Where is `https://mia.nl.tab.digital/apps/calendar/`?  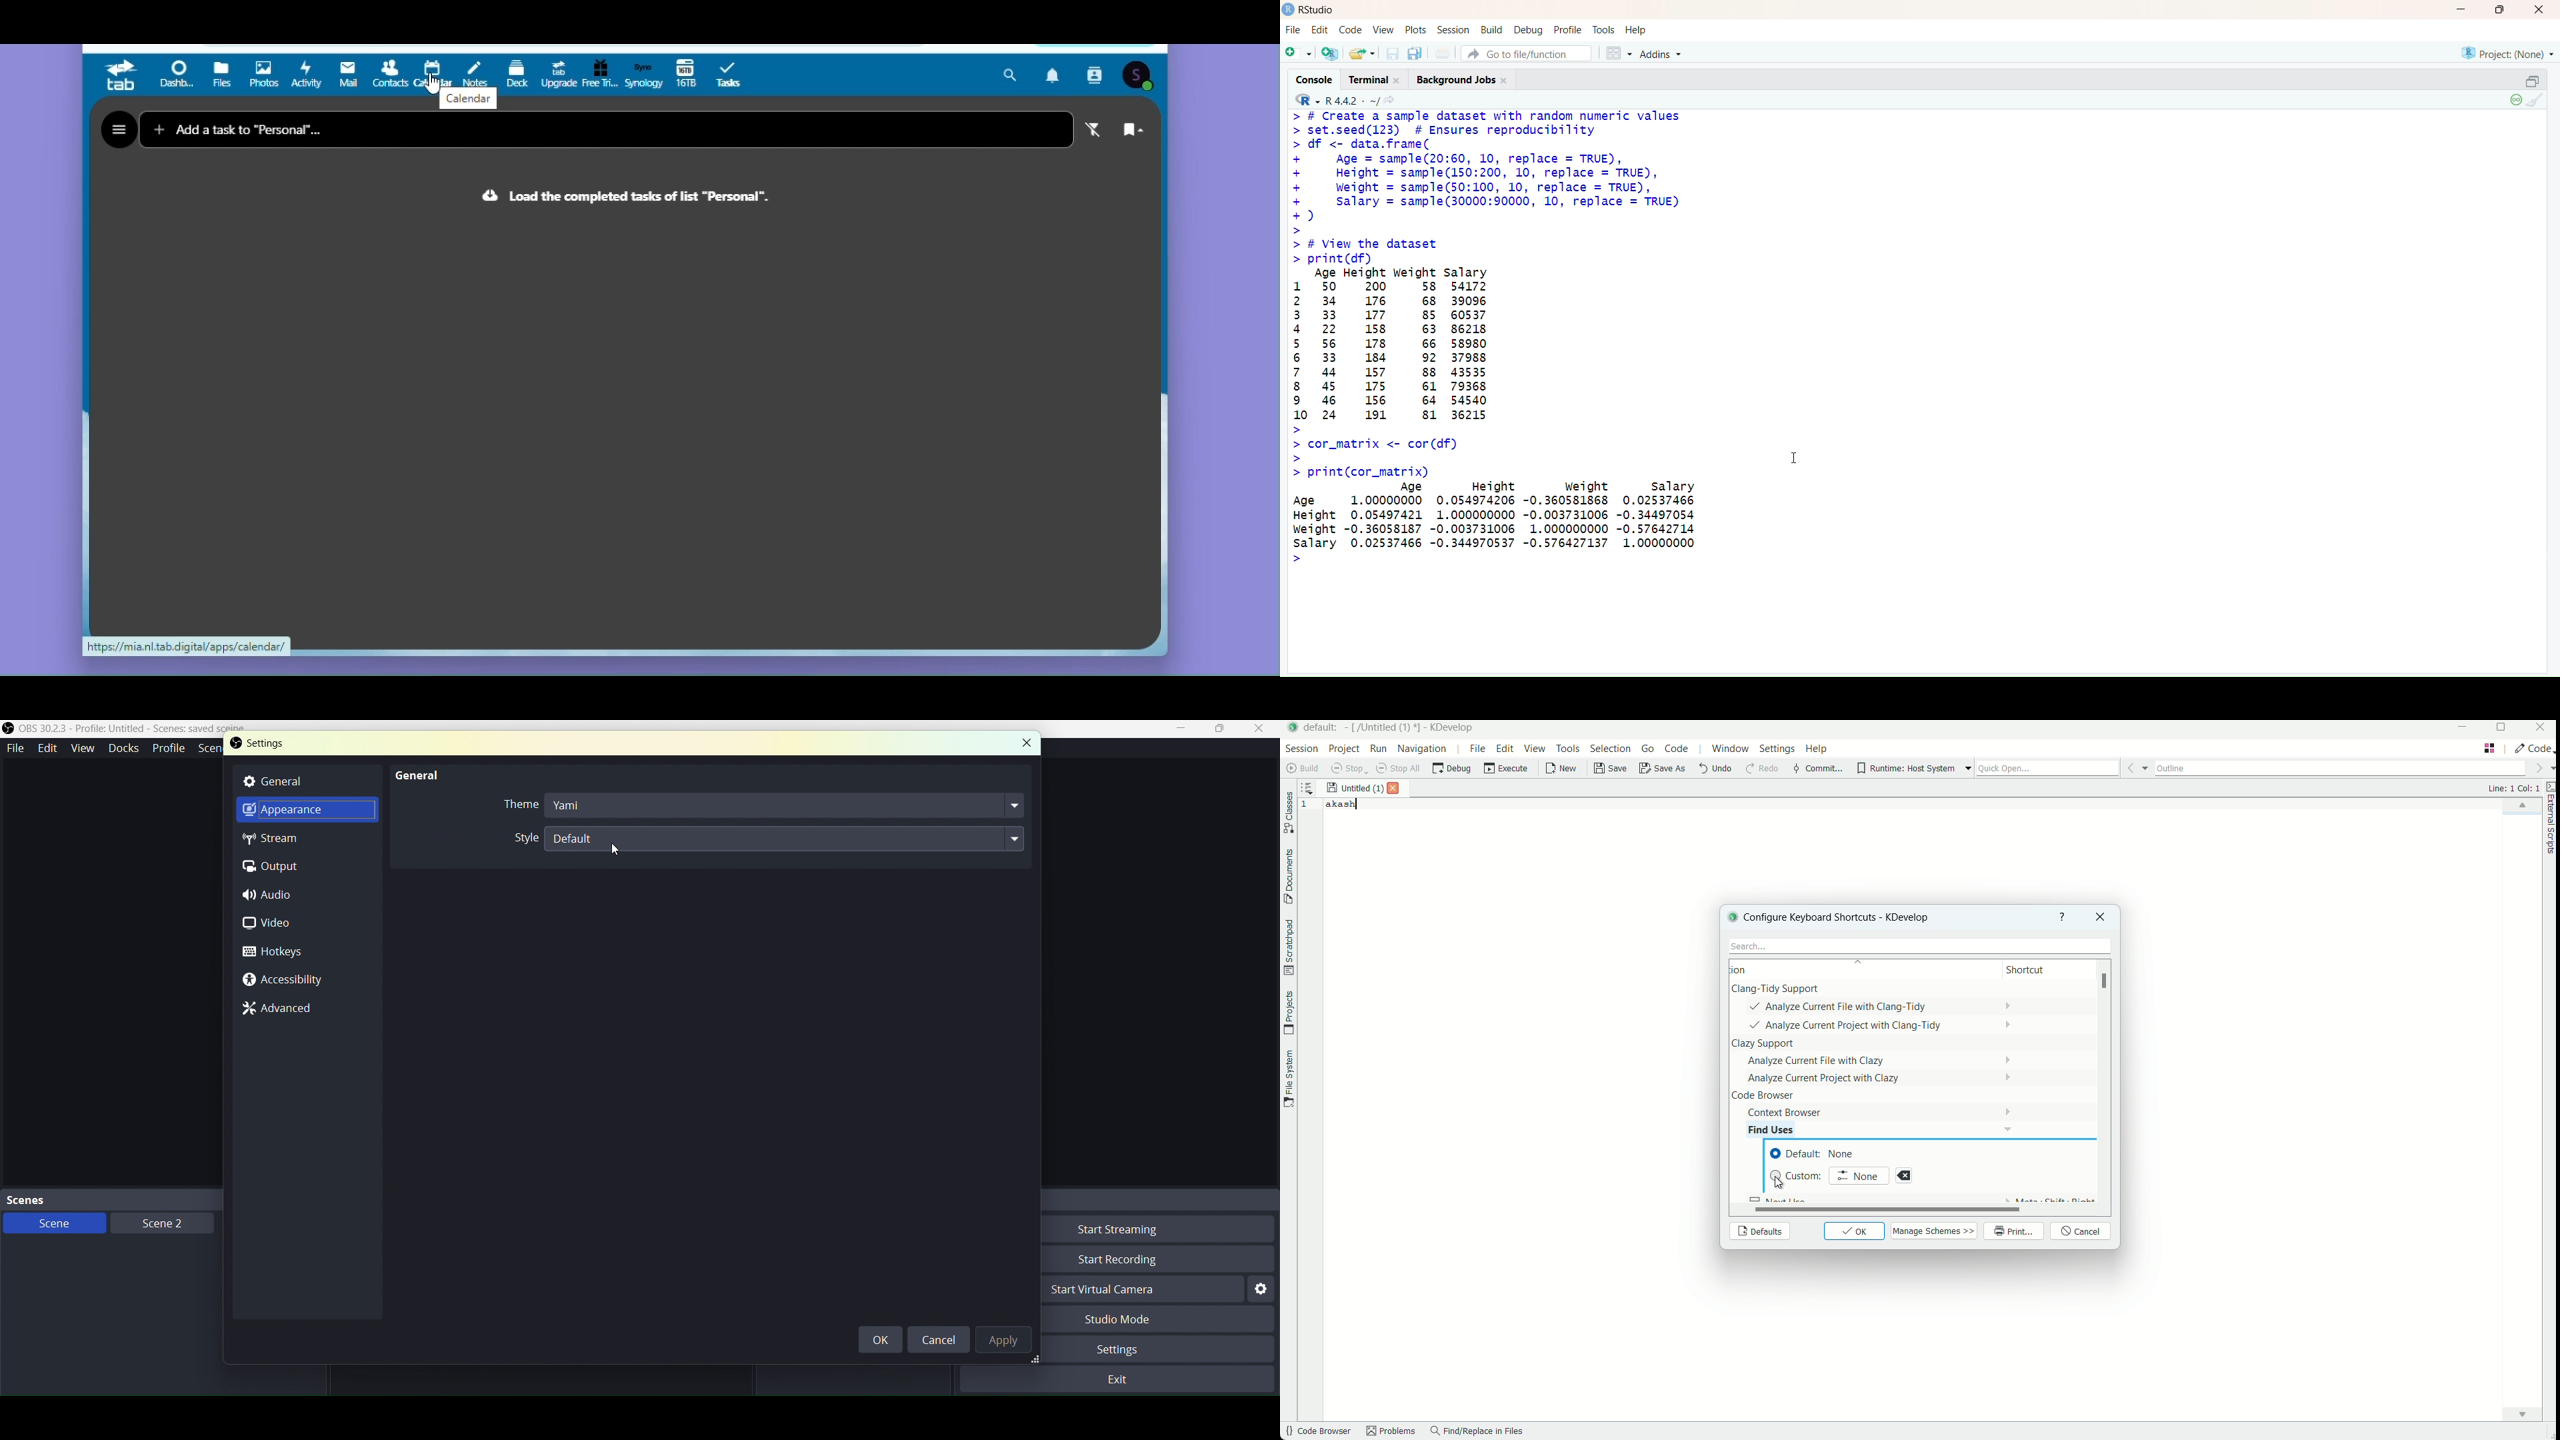
https://mia.nl.tab.digital/apps/calendar/ is located at coordinates (187, 648).